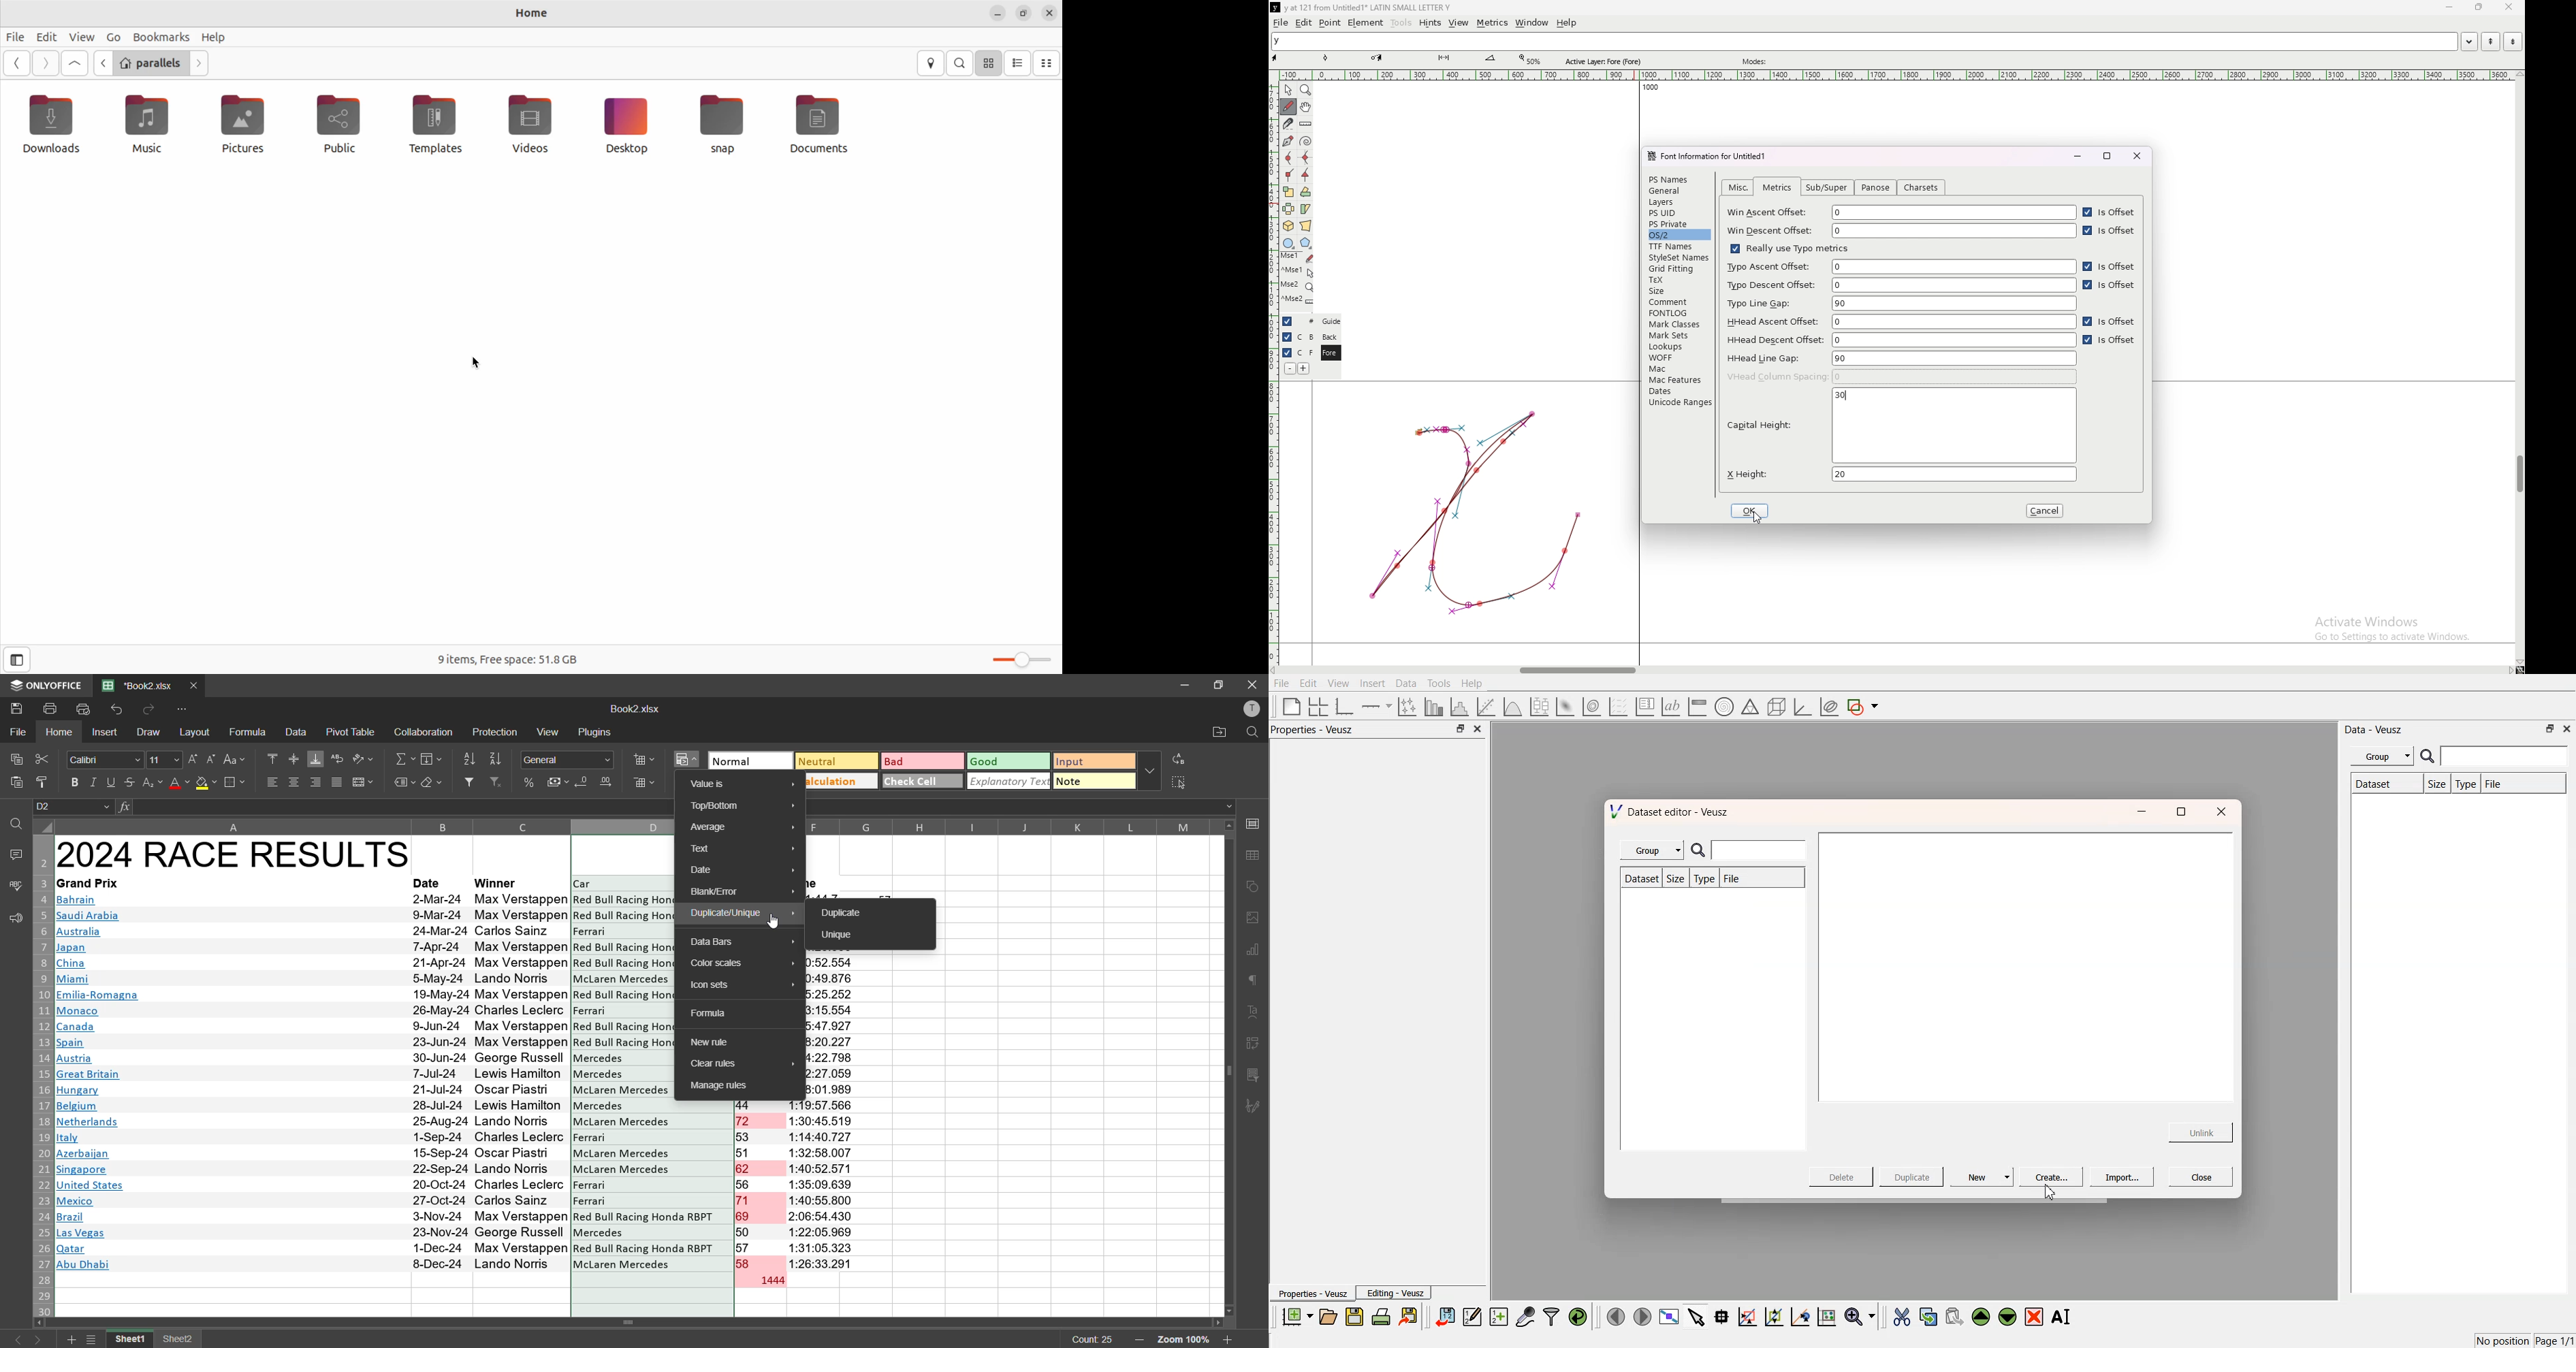  I want to click on mse 2, so click(1297, 286).